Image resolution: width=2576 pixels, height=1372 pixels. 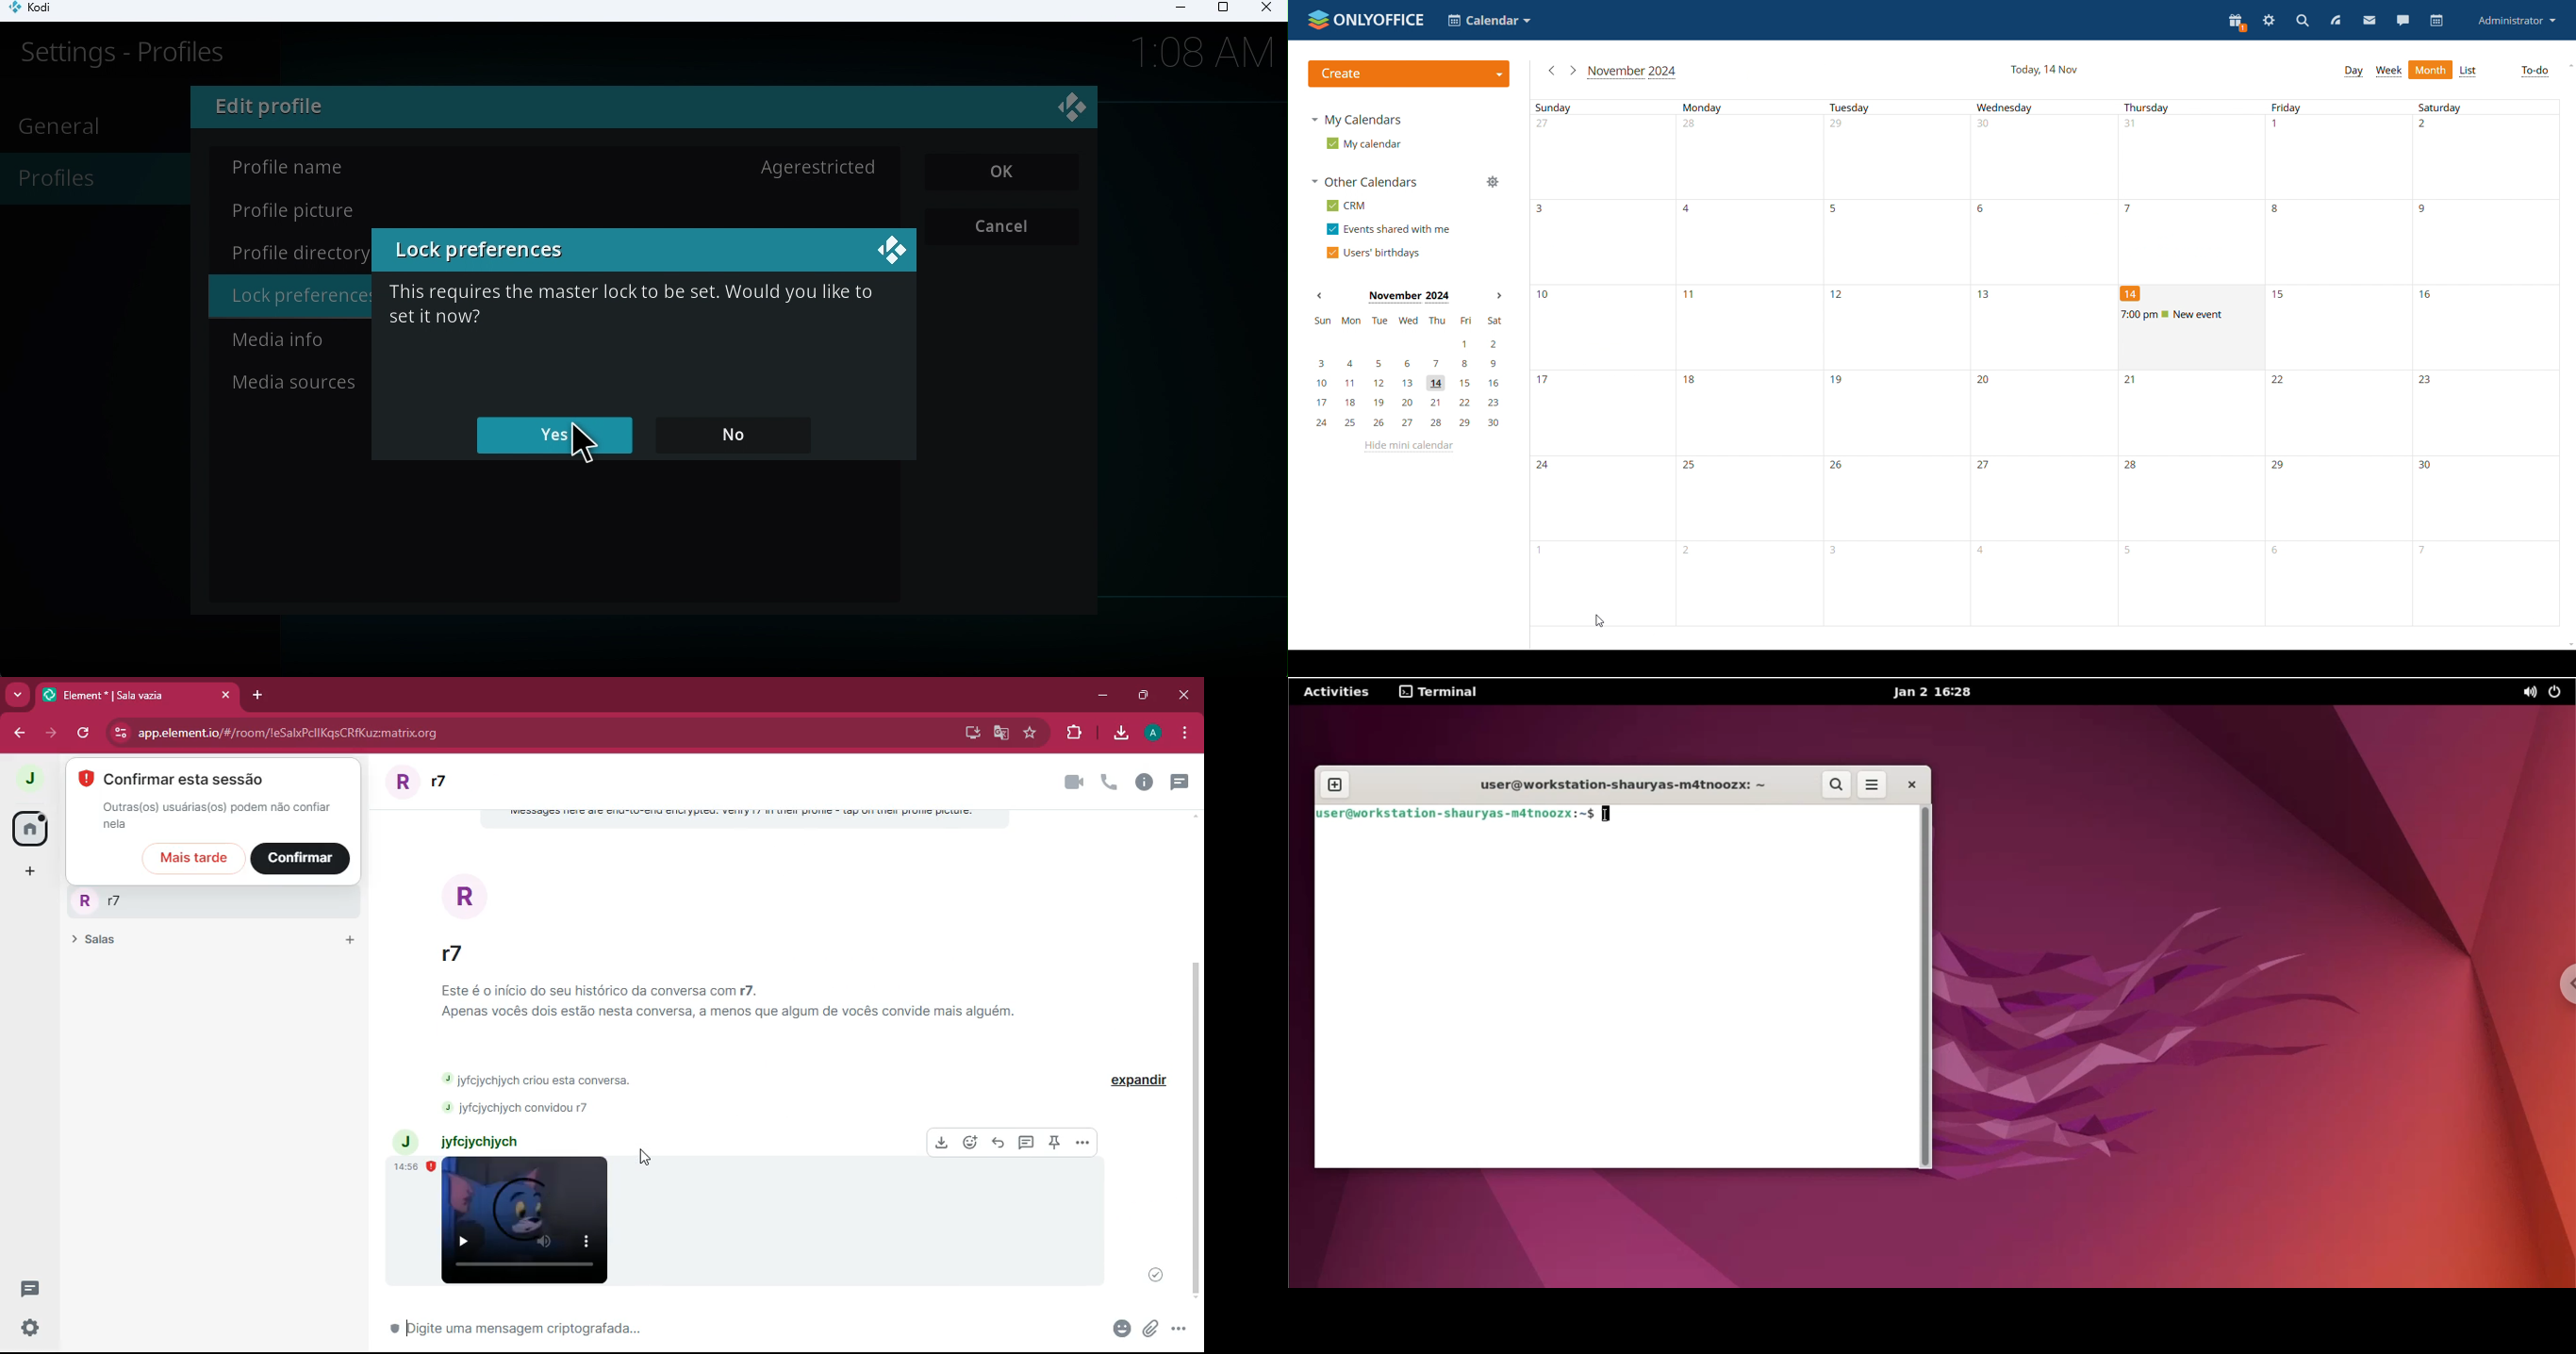 What do you see at coordinates (2045, 70) in the screenshot?
I see `day and date` at bounding box center [2045, 70].